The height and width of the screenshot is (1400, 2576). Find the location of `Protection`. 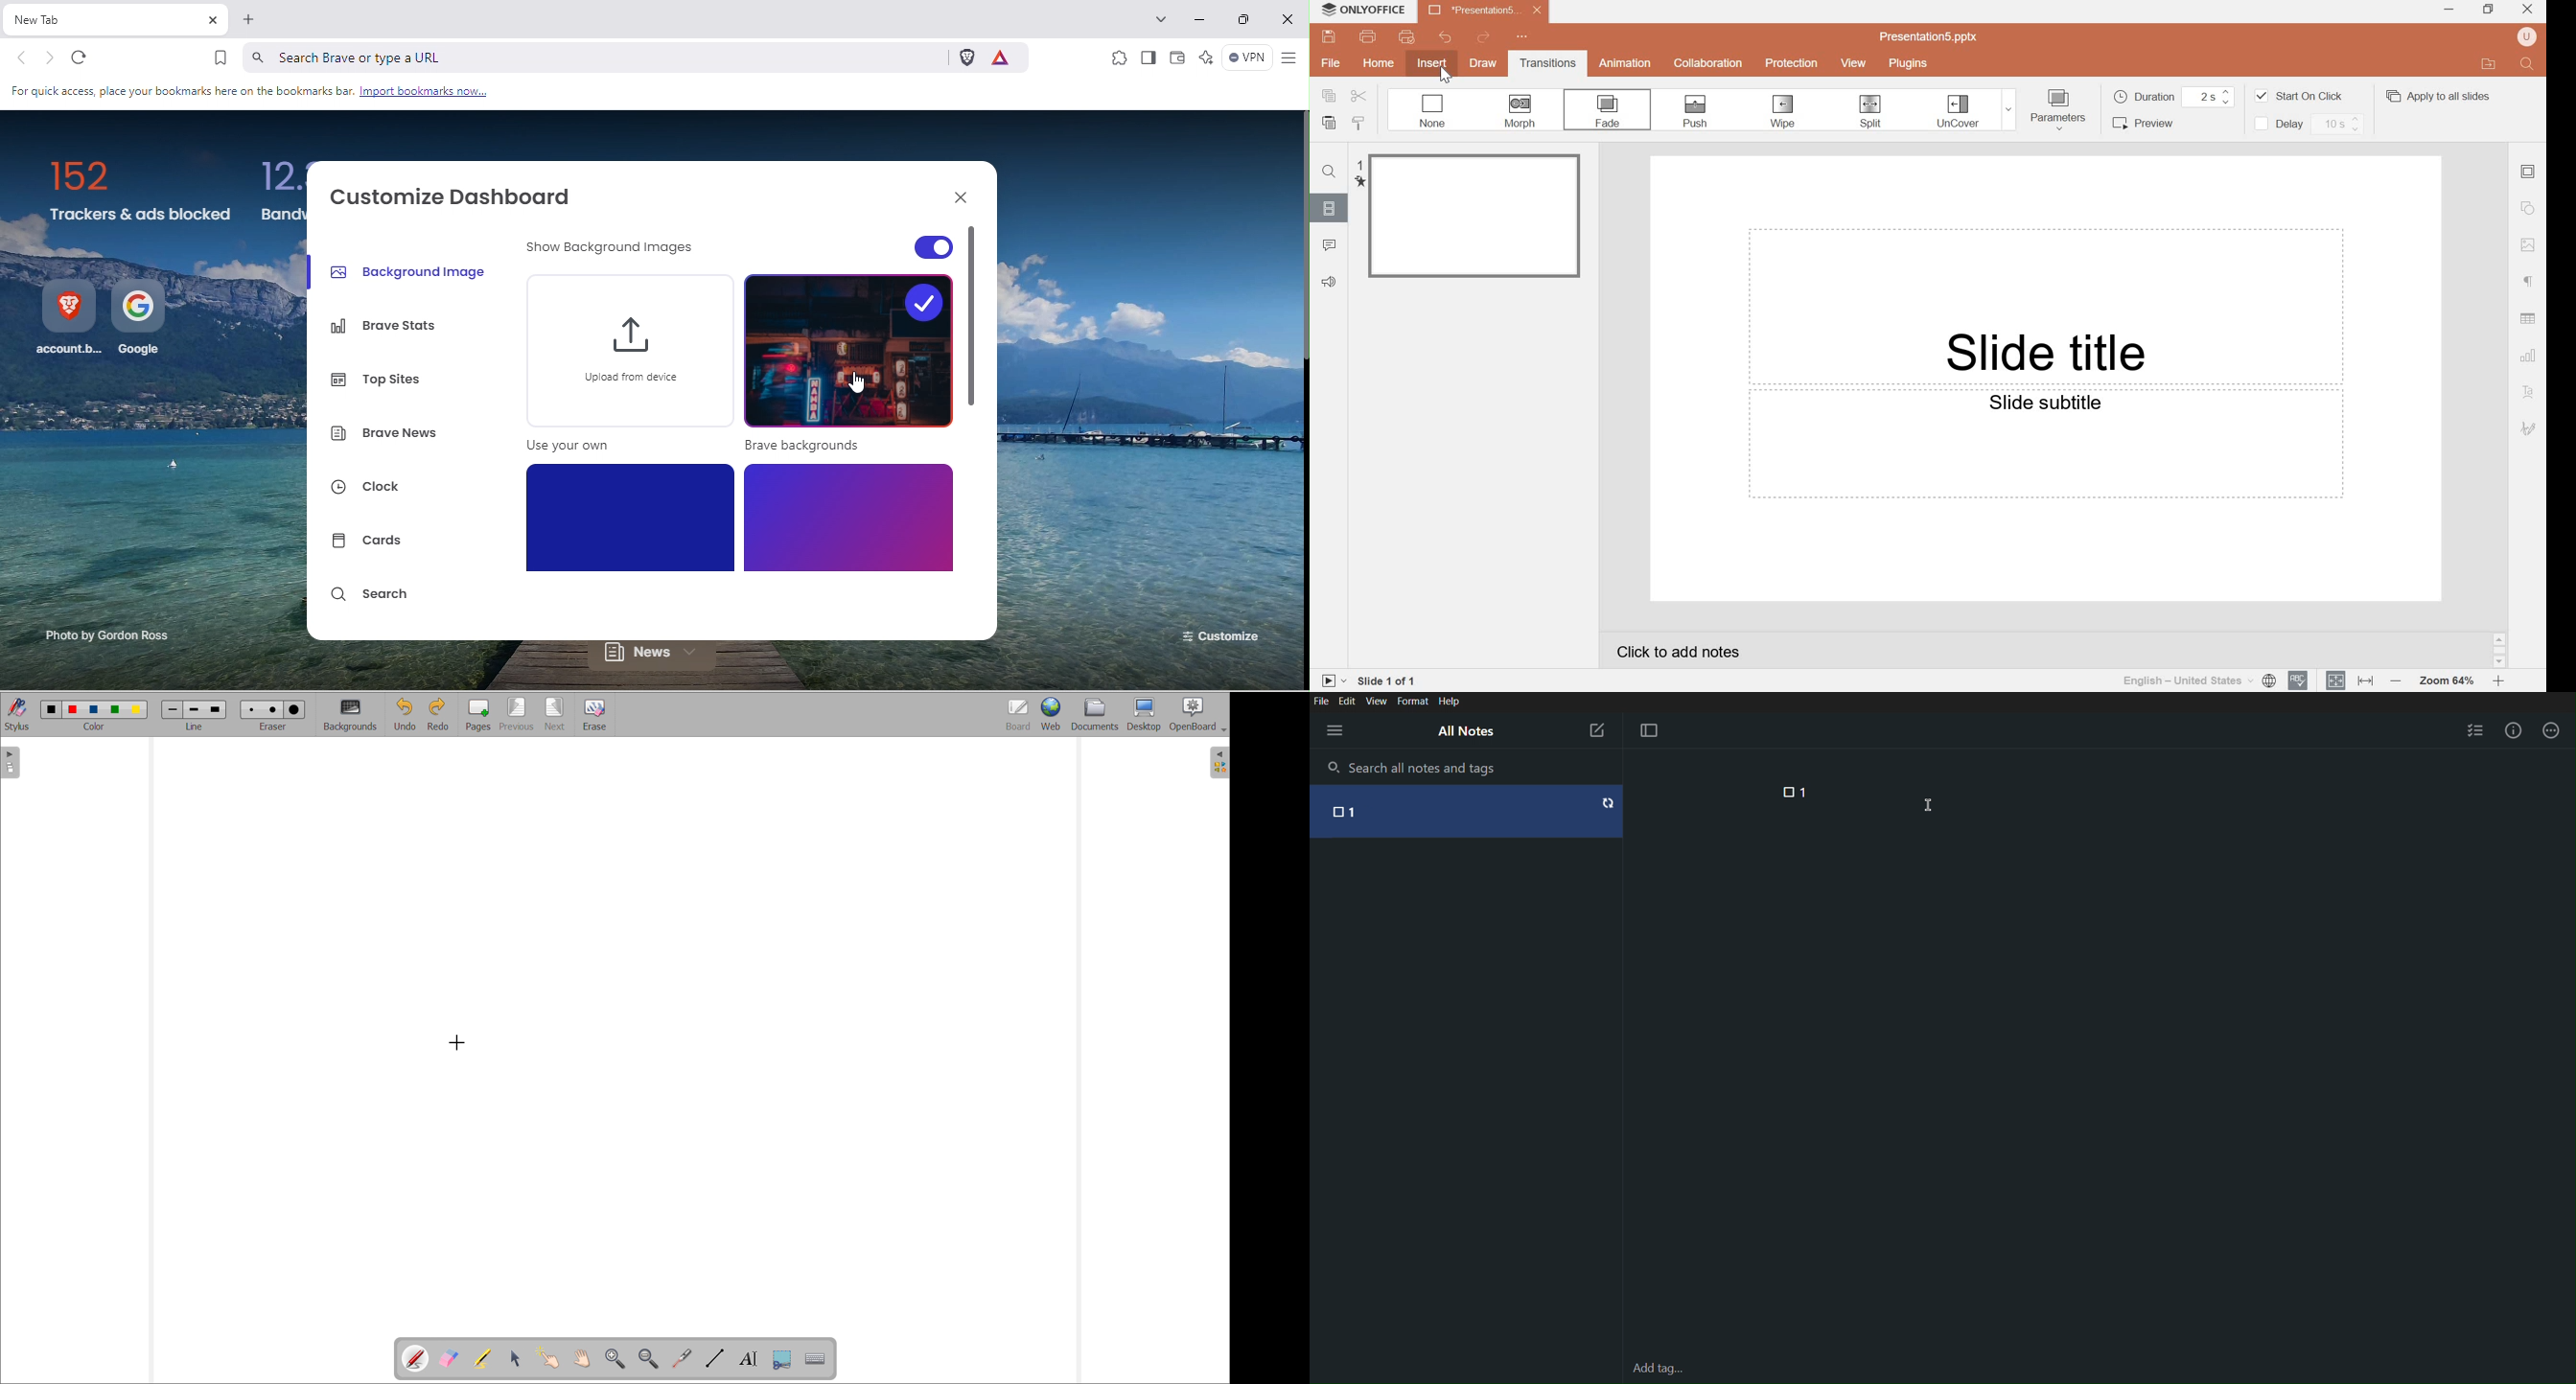

Protection is located at coordinates (1793, 64).